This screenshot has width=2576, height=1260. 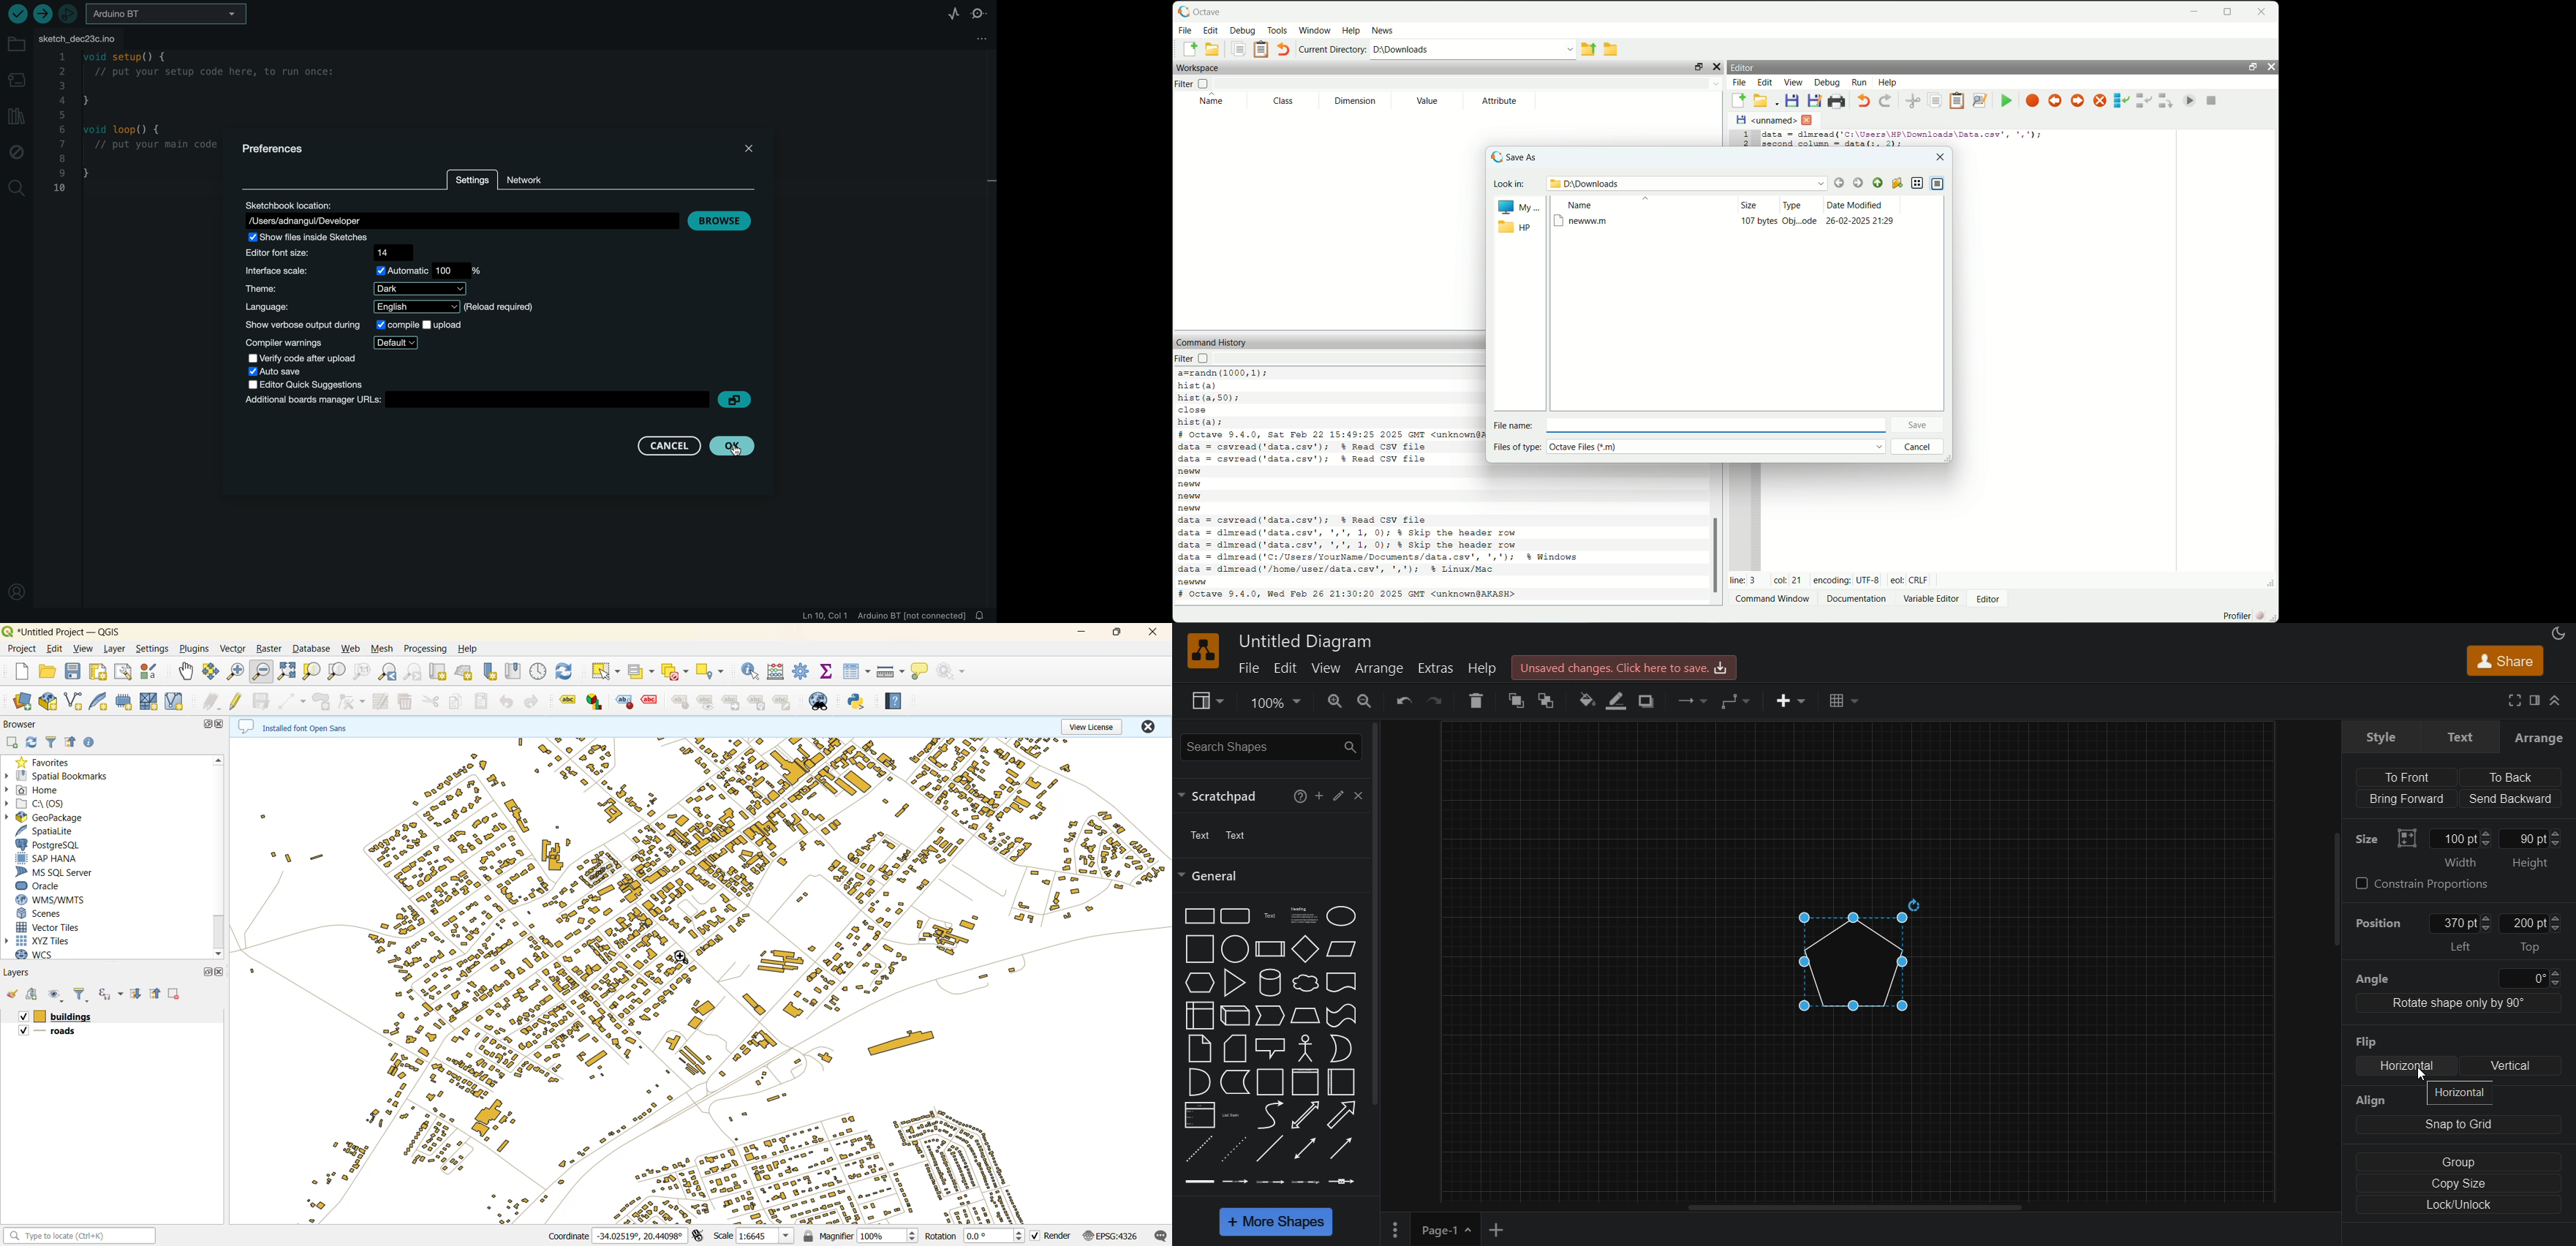 I want to click on save, so click(x=76, y=671).